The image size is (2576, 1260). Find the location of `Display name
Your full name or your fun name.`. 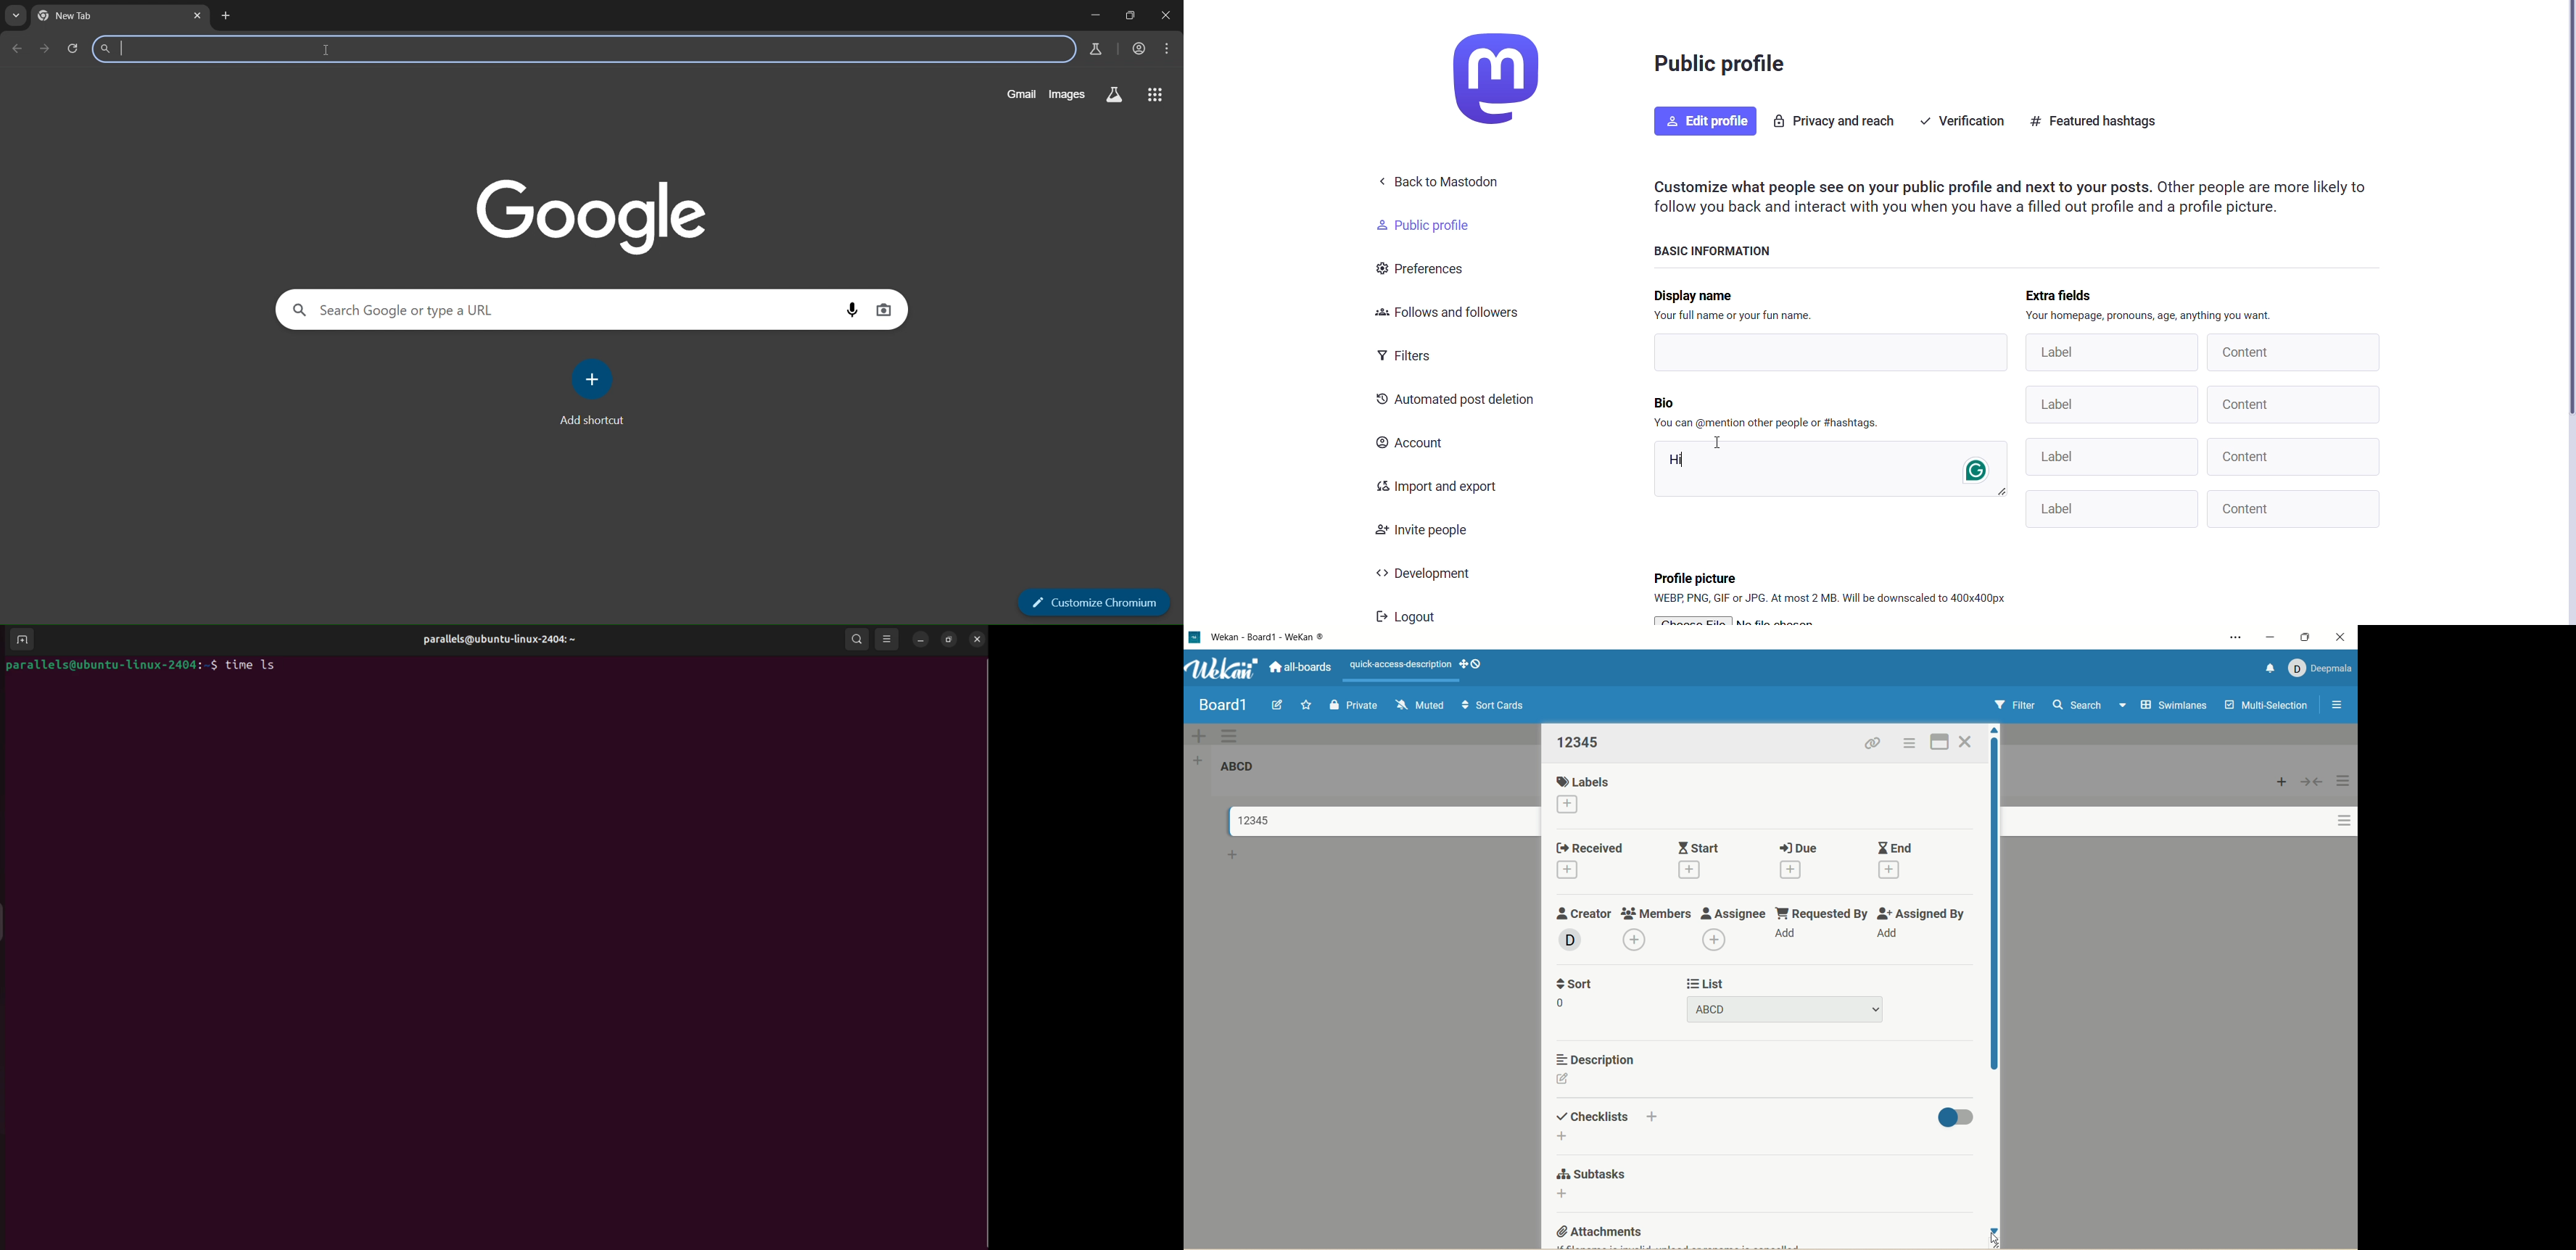

Display name
Your full name or your fun name. is located at coordinates (1738, 305).